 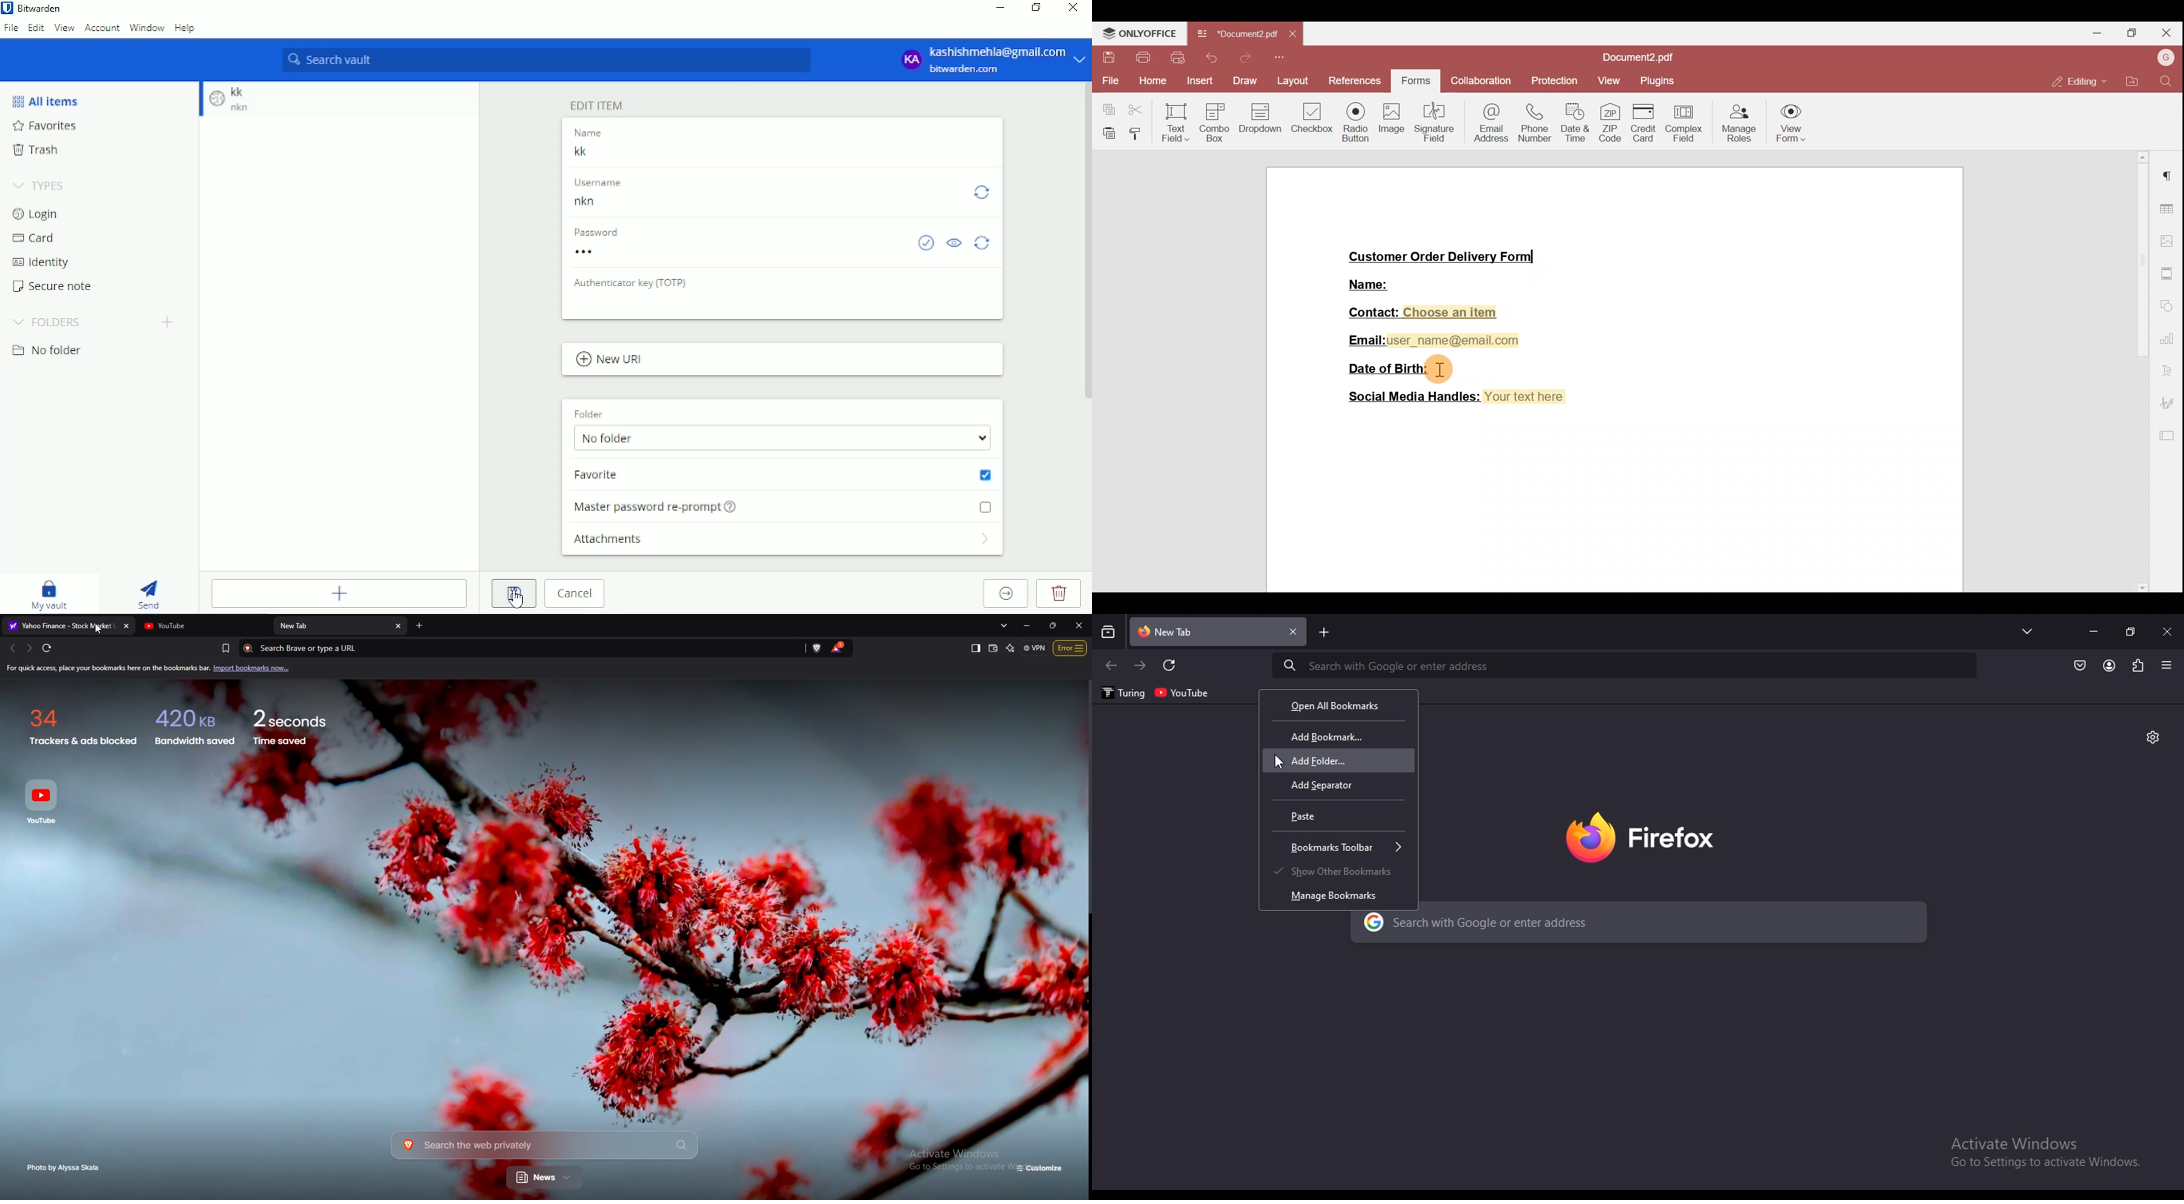 I want to click on Editing mode, so click(x=2076, y=81).